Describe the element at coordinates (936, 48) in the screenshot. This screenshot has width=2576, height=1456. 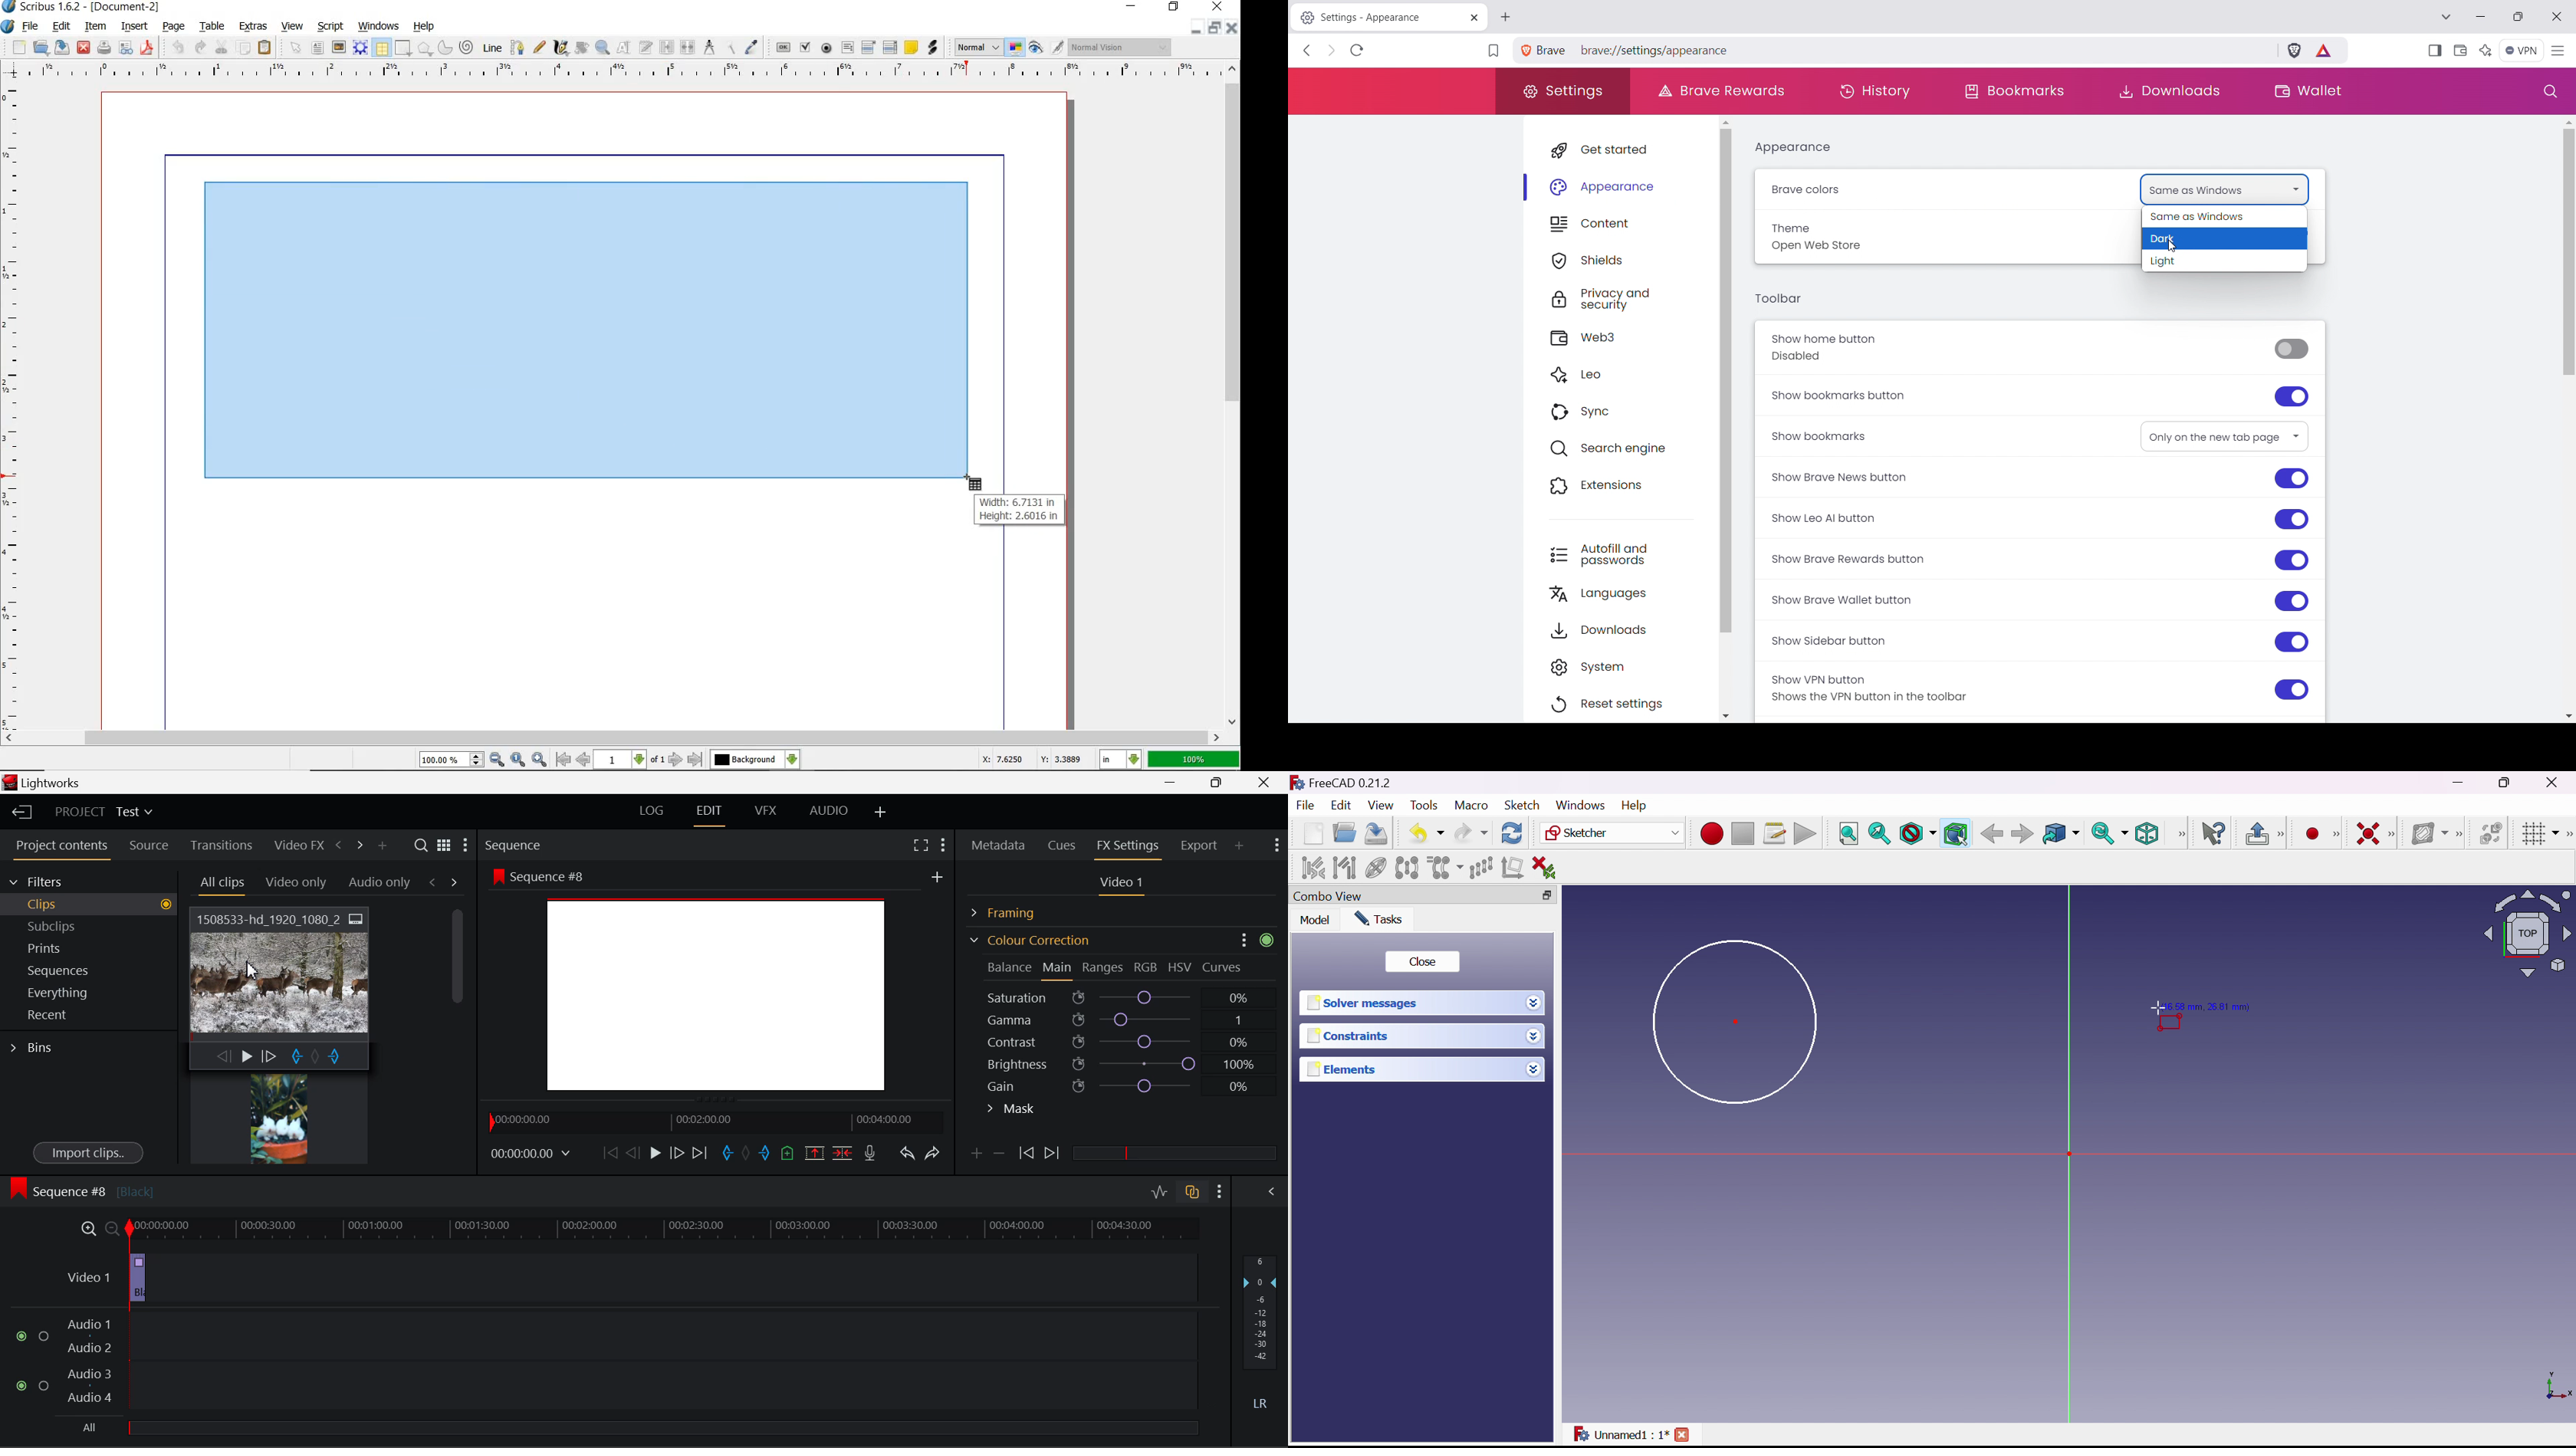
I see `link annotation` at that location.